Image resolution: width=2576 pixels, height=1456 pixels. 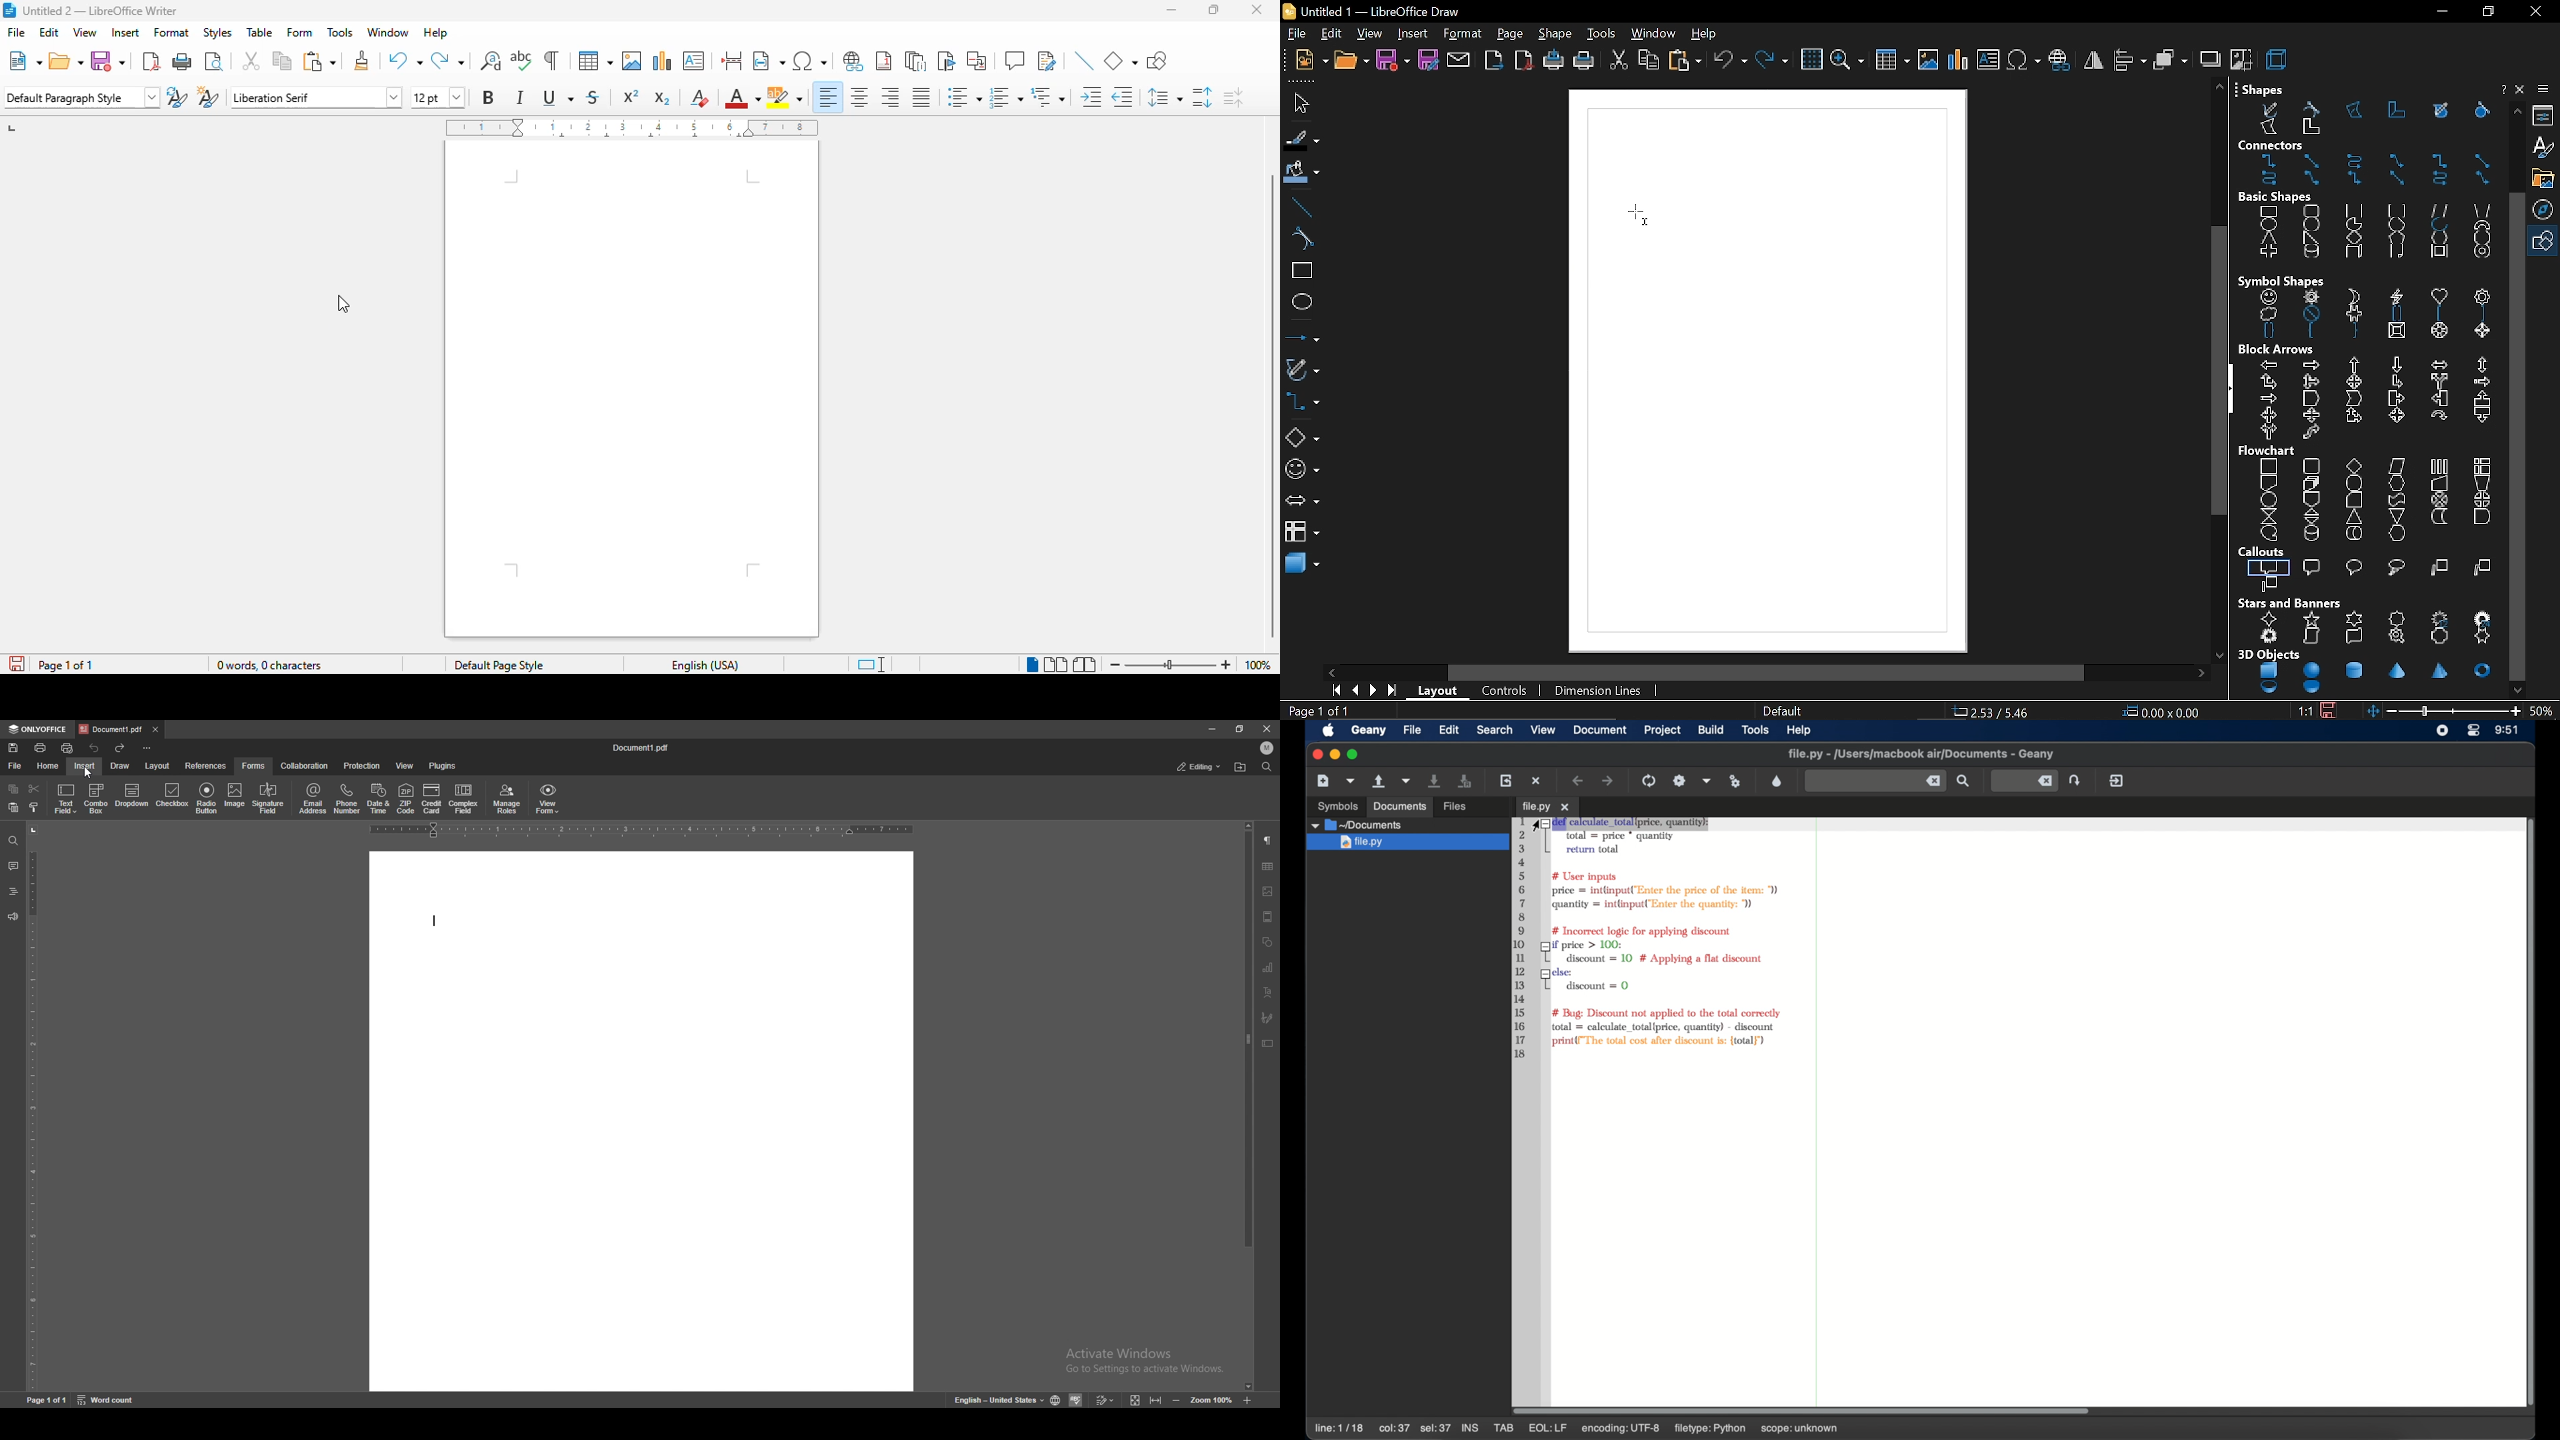 I want to click on pentagon, so click(x=2311, y=398).